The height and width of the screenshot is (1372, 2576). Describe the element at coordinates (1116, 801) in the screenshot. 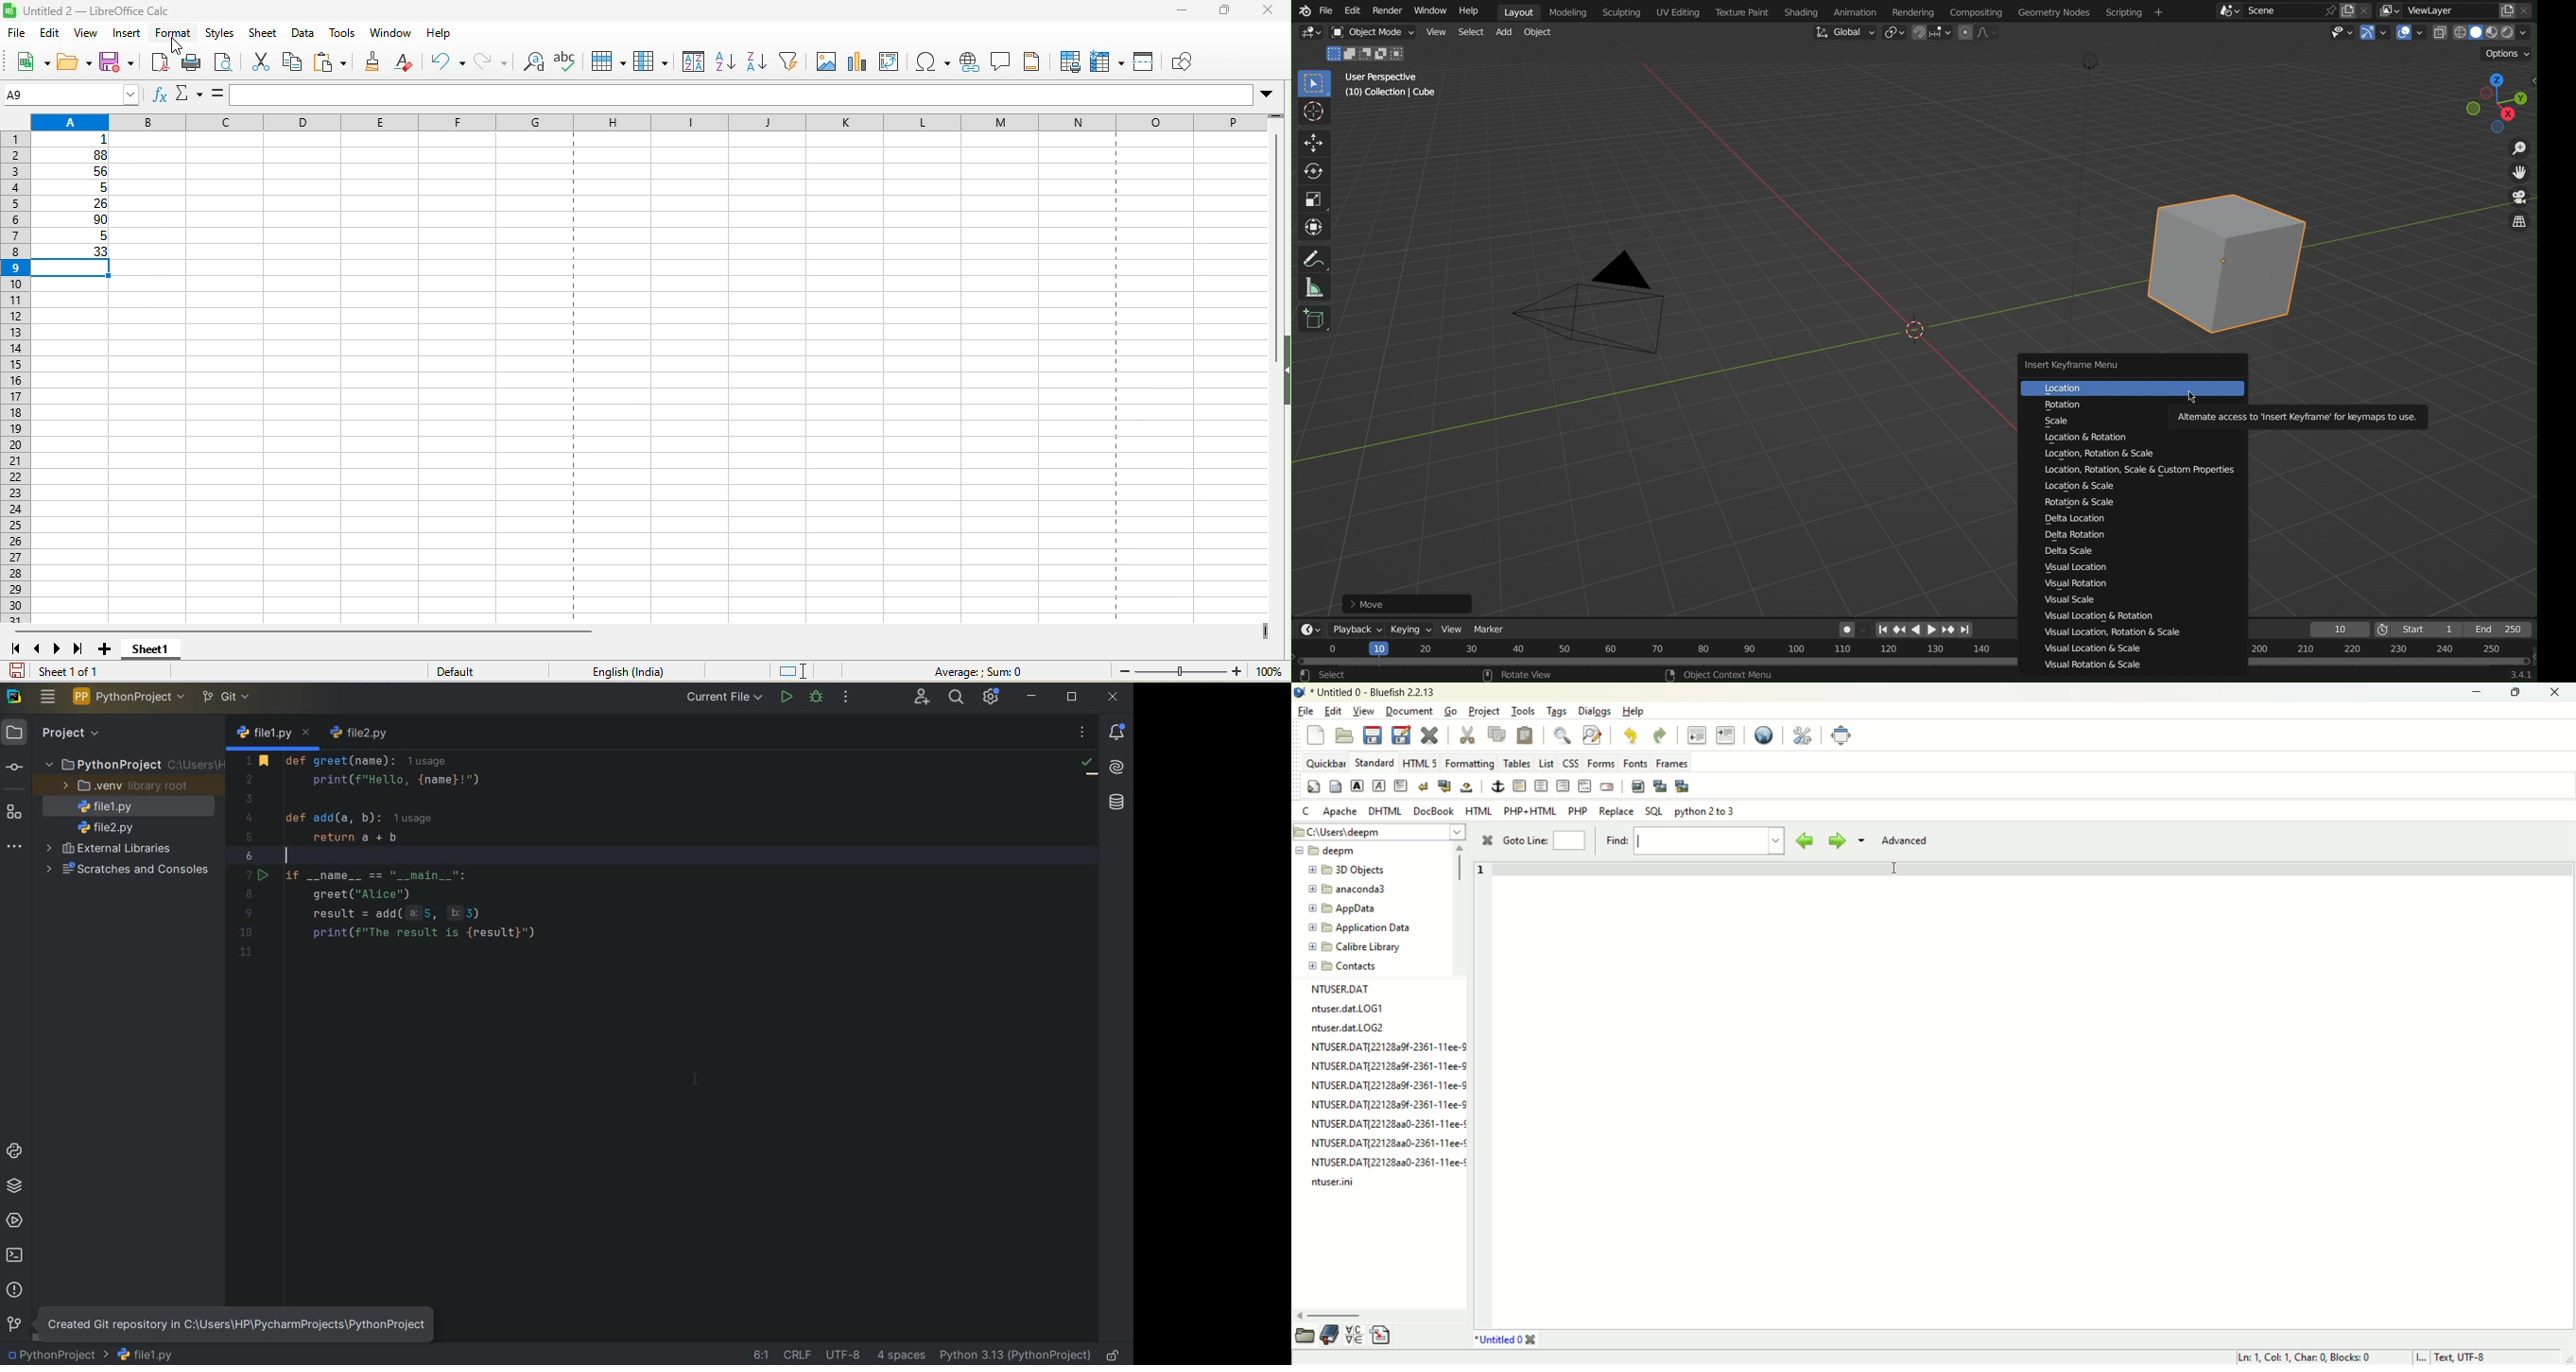

I see `database` at that location.